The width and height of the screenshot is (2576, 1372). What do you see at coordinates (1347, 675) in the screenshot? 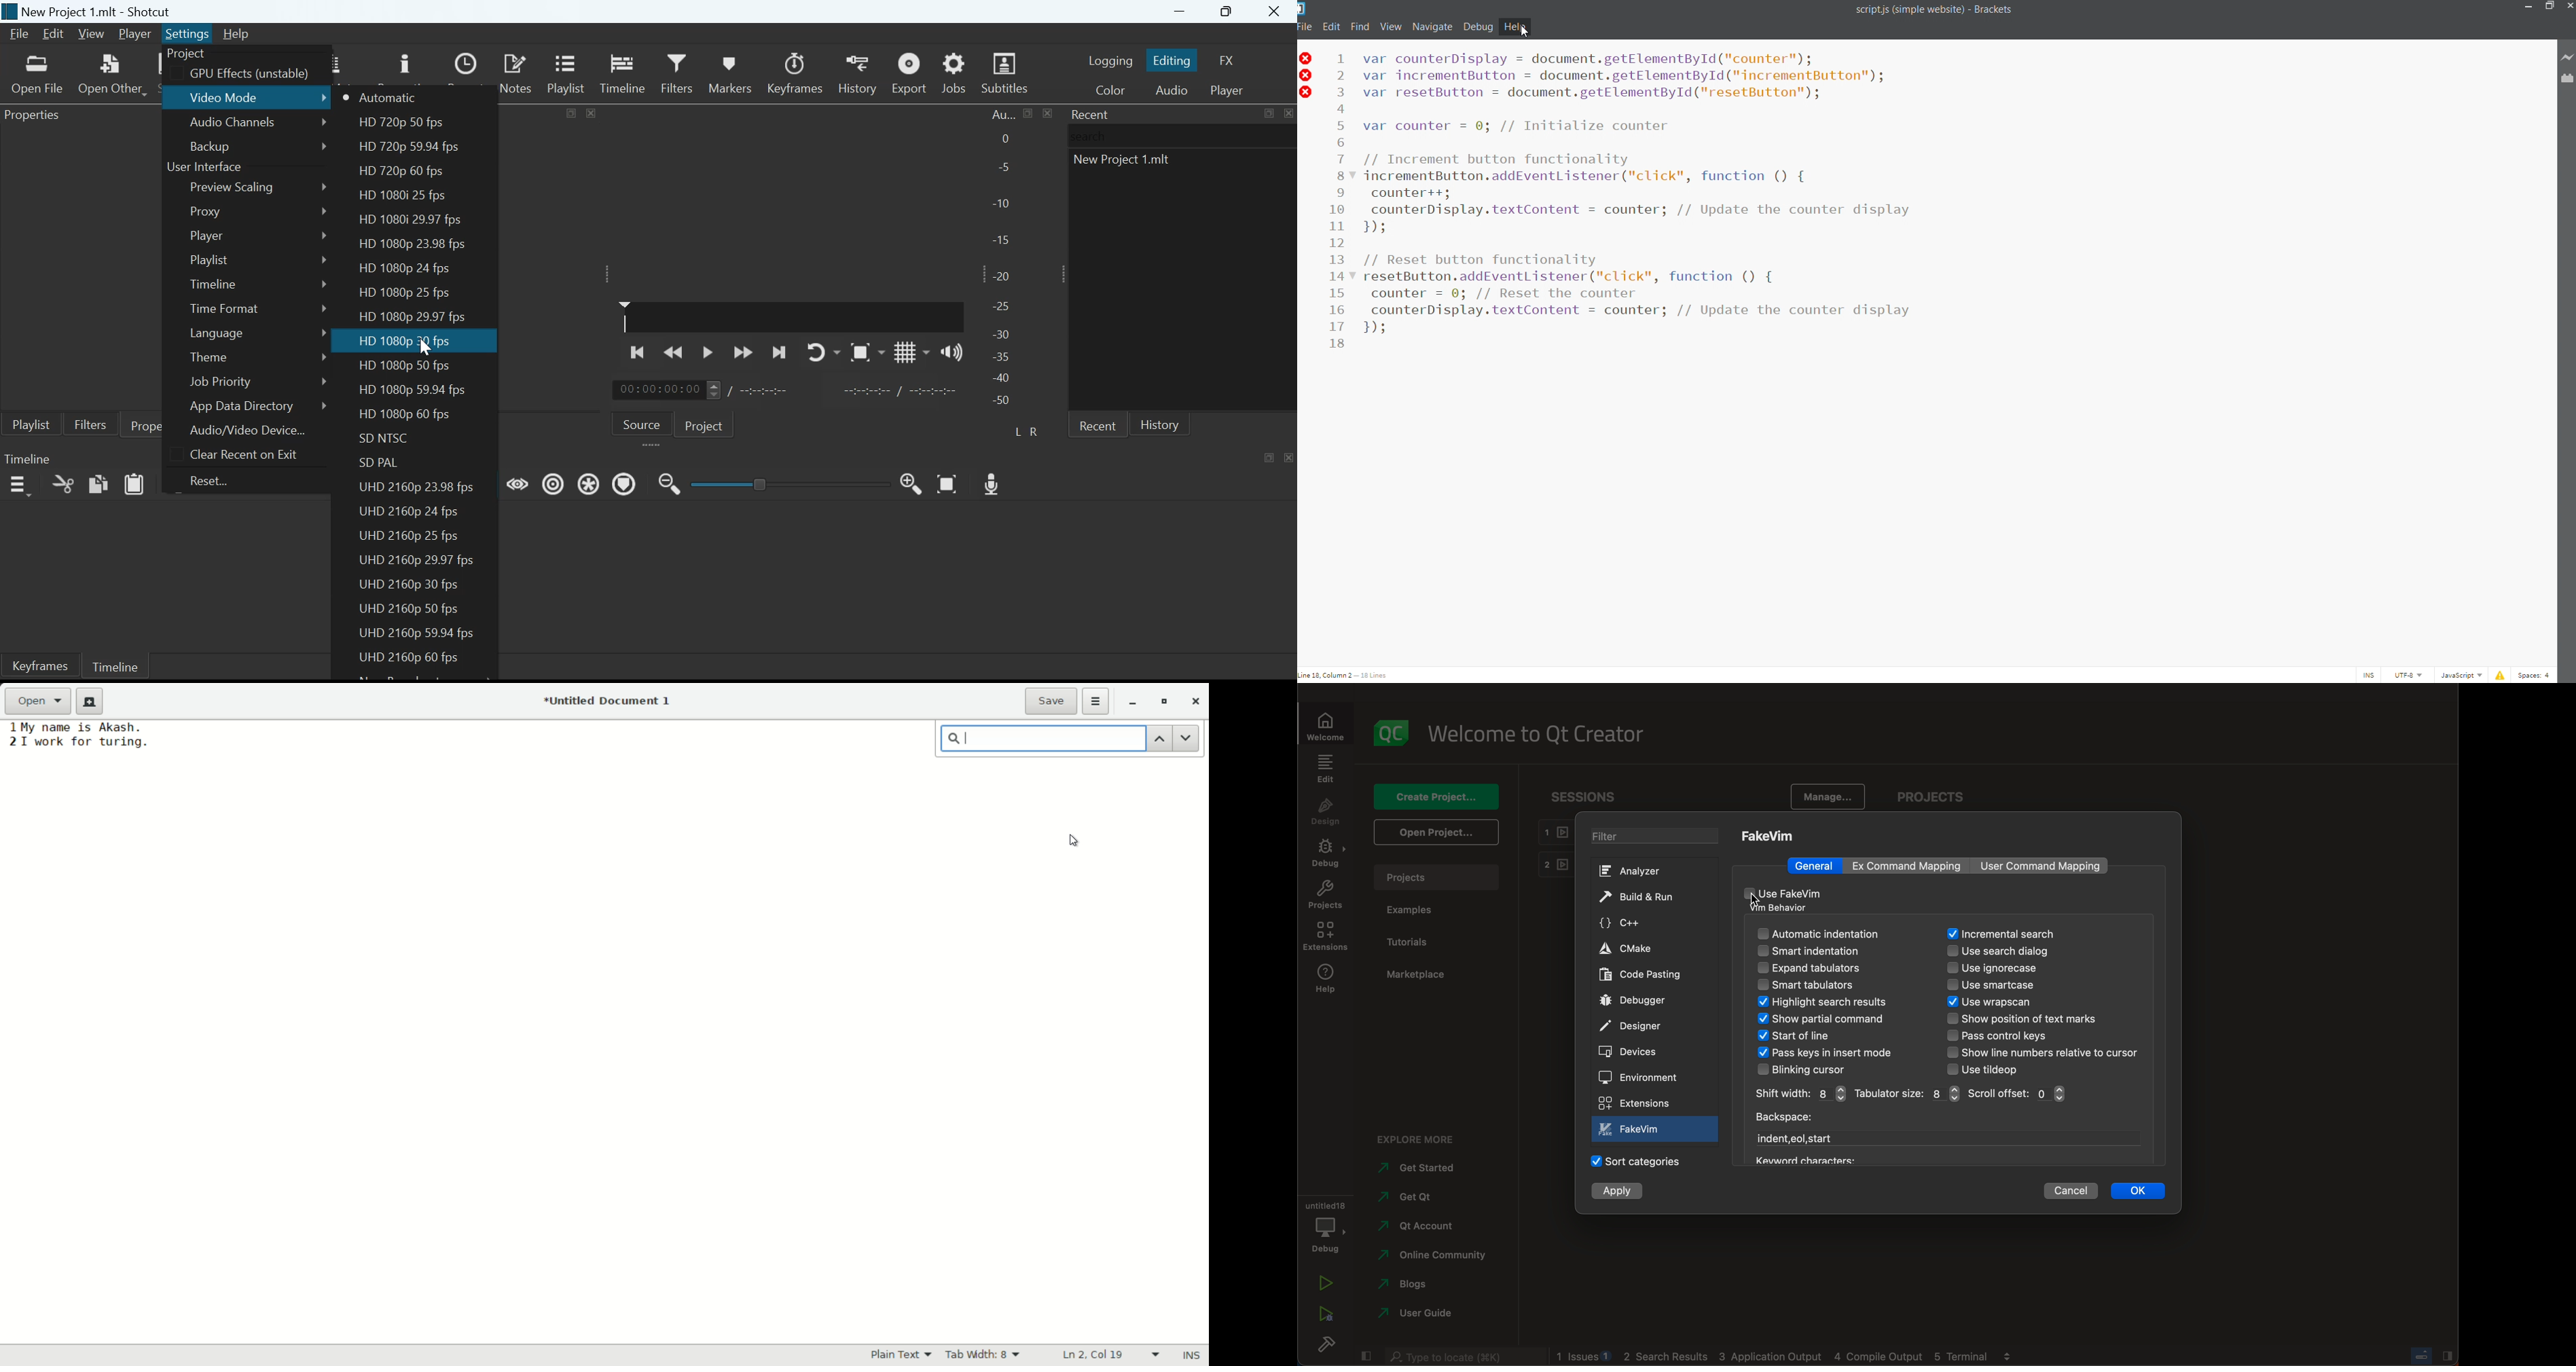
I see `keyboard cursor position` at bounding box center [1347, 675].